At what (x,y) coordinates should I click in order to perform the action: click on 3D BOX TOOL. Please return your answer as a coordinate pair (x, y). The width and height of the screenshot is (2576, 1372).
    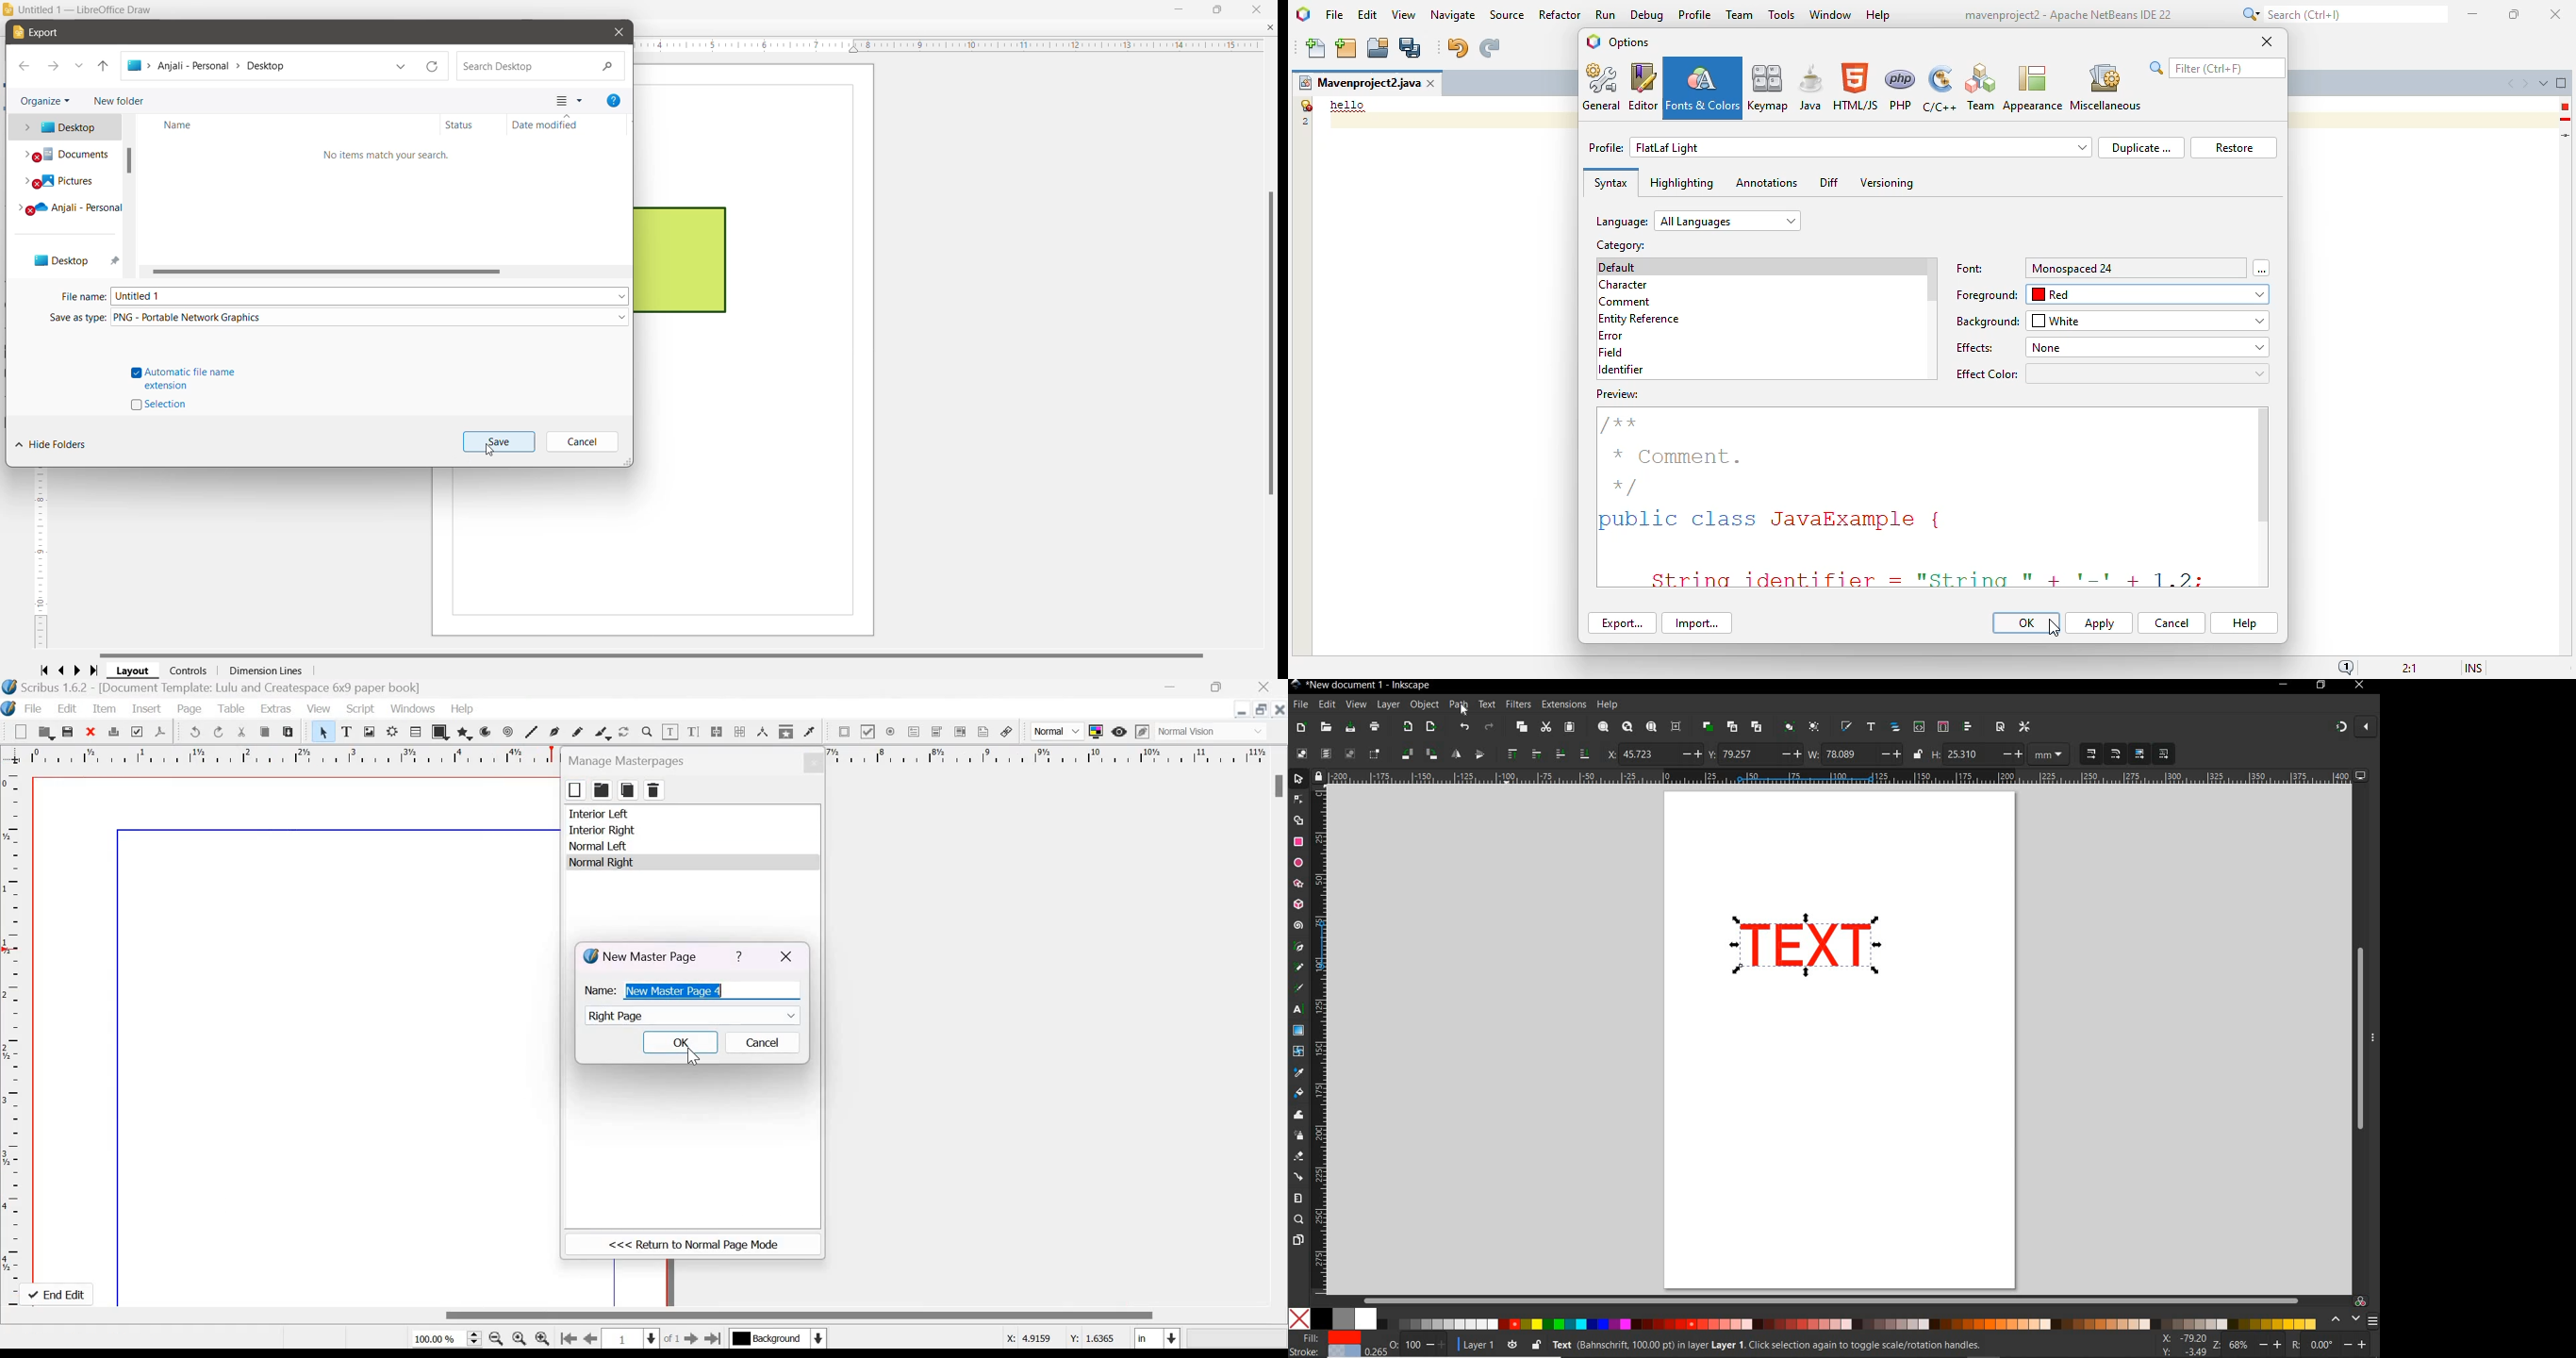
    Looking at the image, I should click on (1297, 905).